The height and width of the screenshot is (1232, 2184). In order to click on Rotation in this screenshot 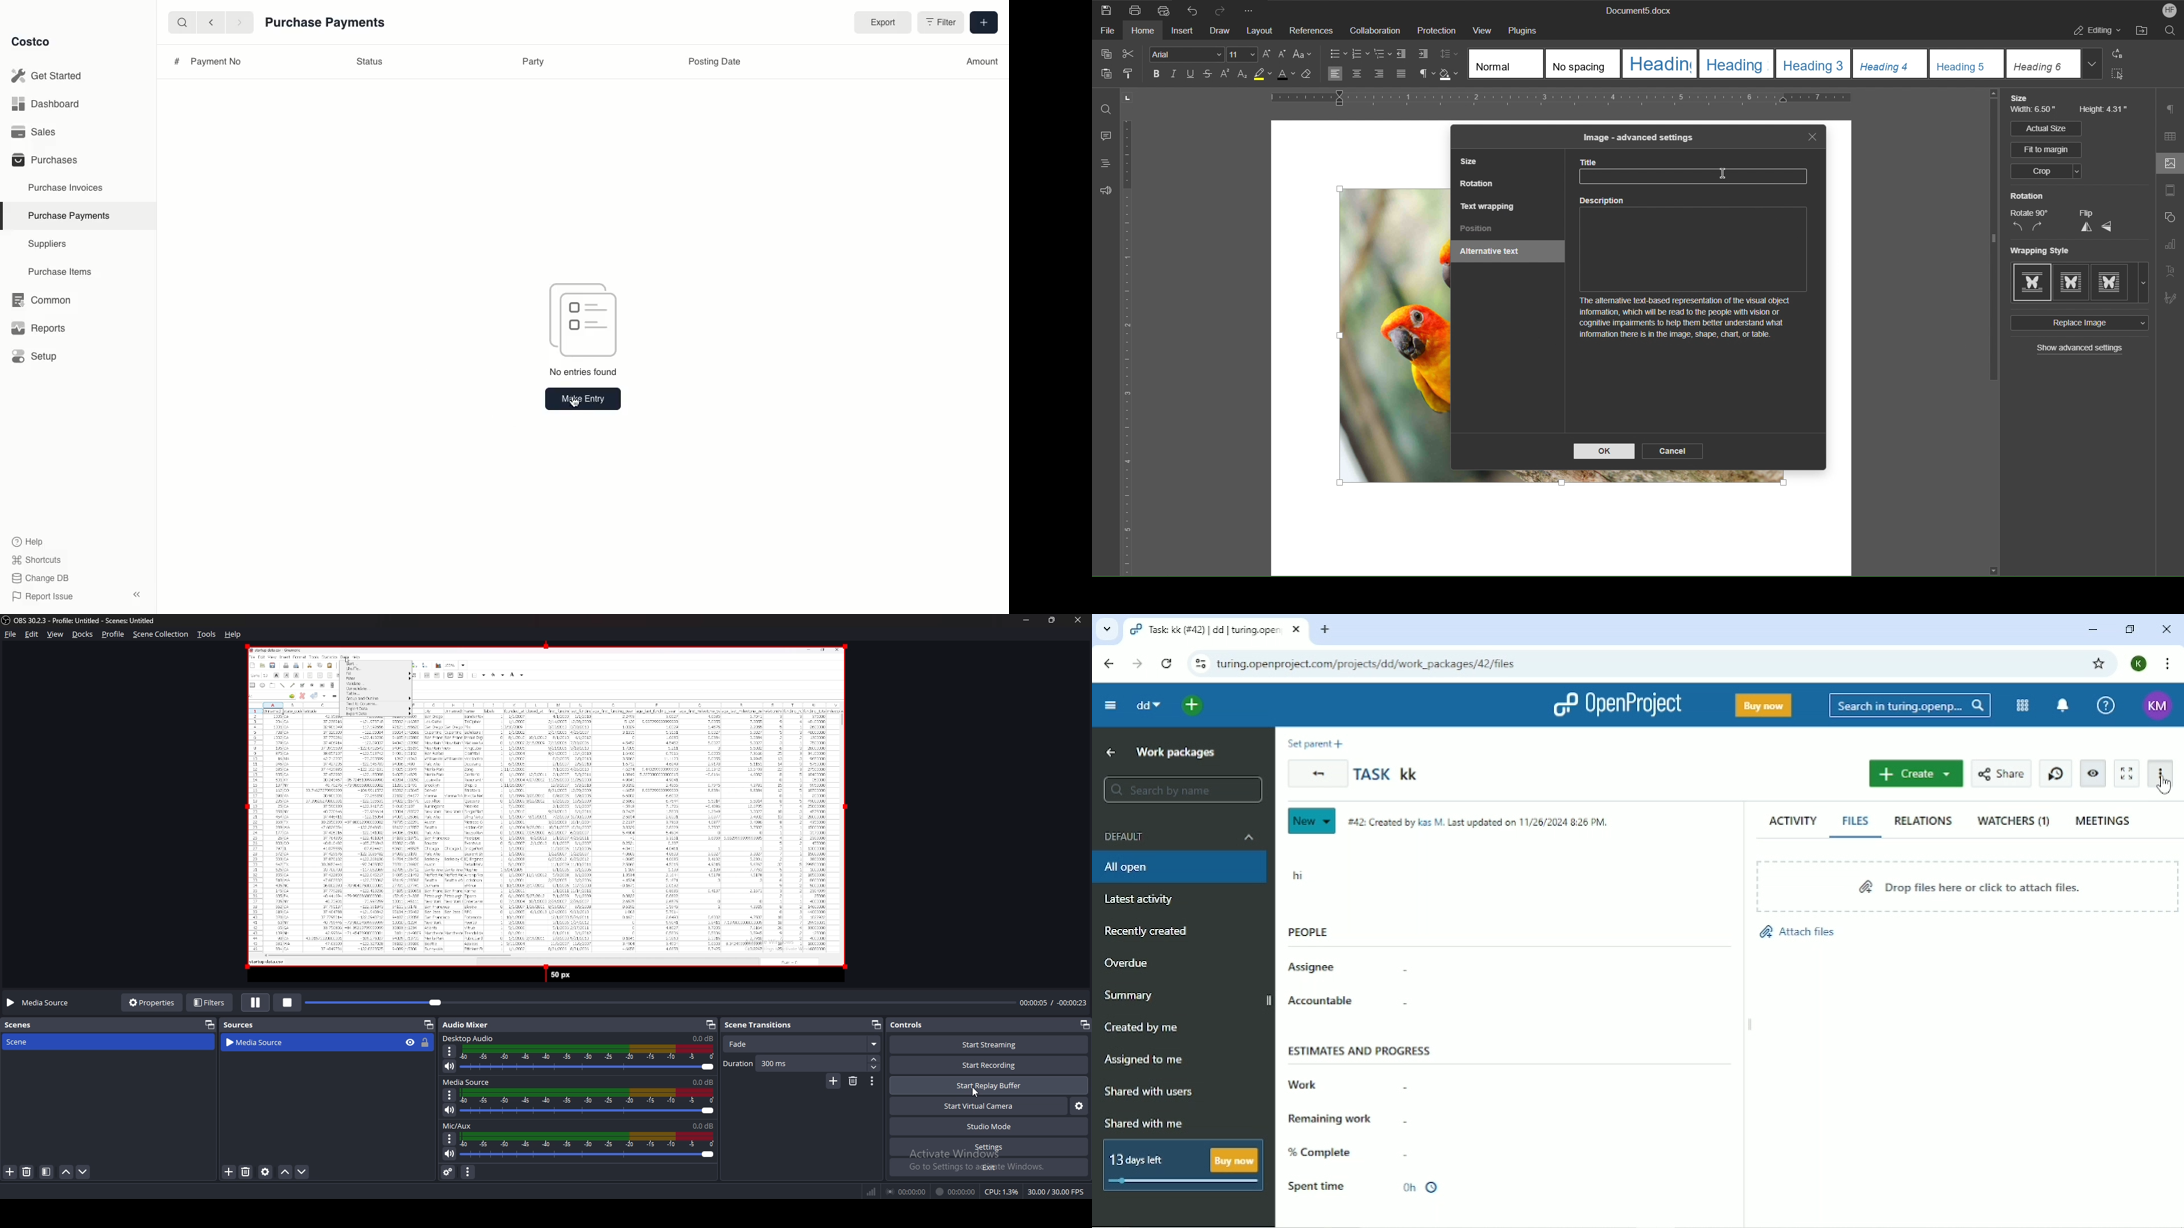, I will do `click(1478, 185)`.